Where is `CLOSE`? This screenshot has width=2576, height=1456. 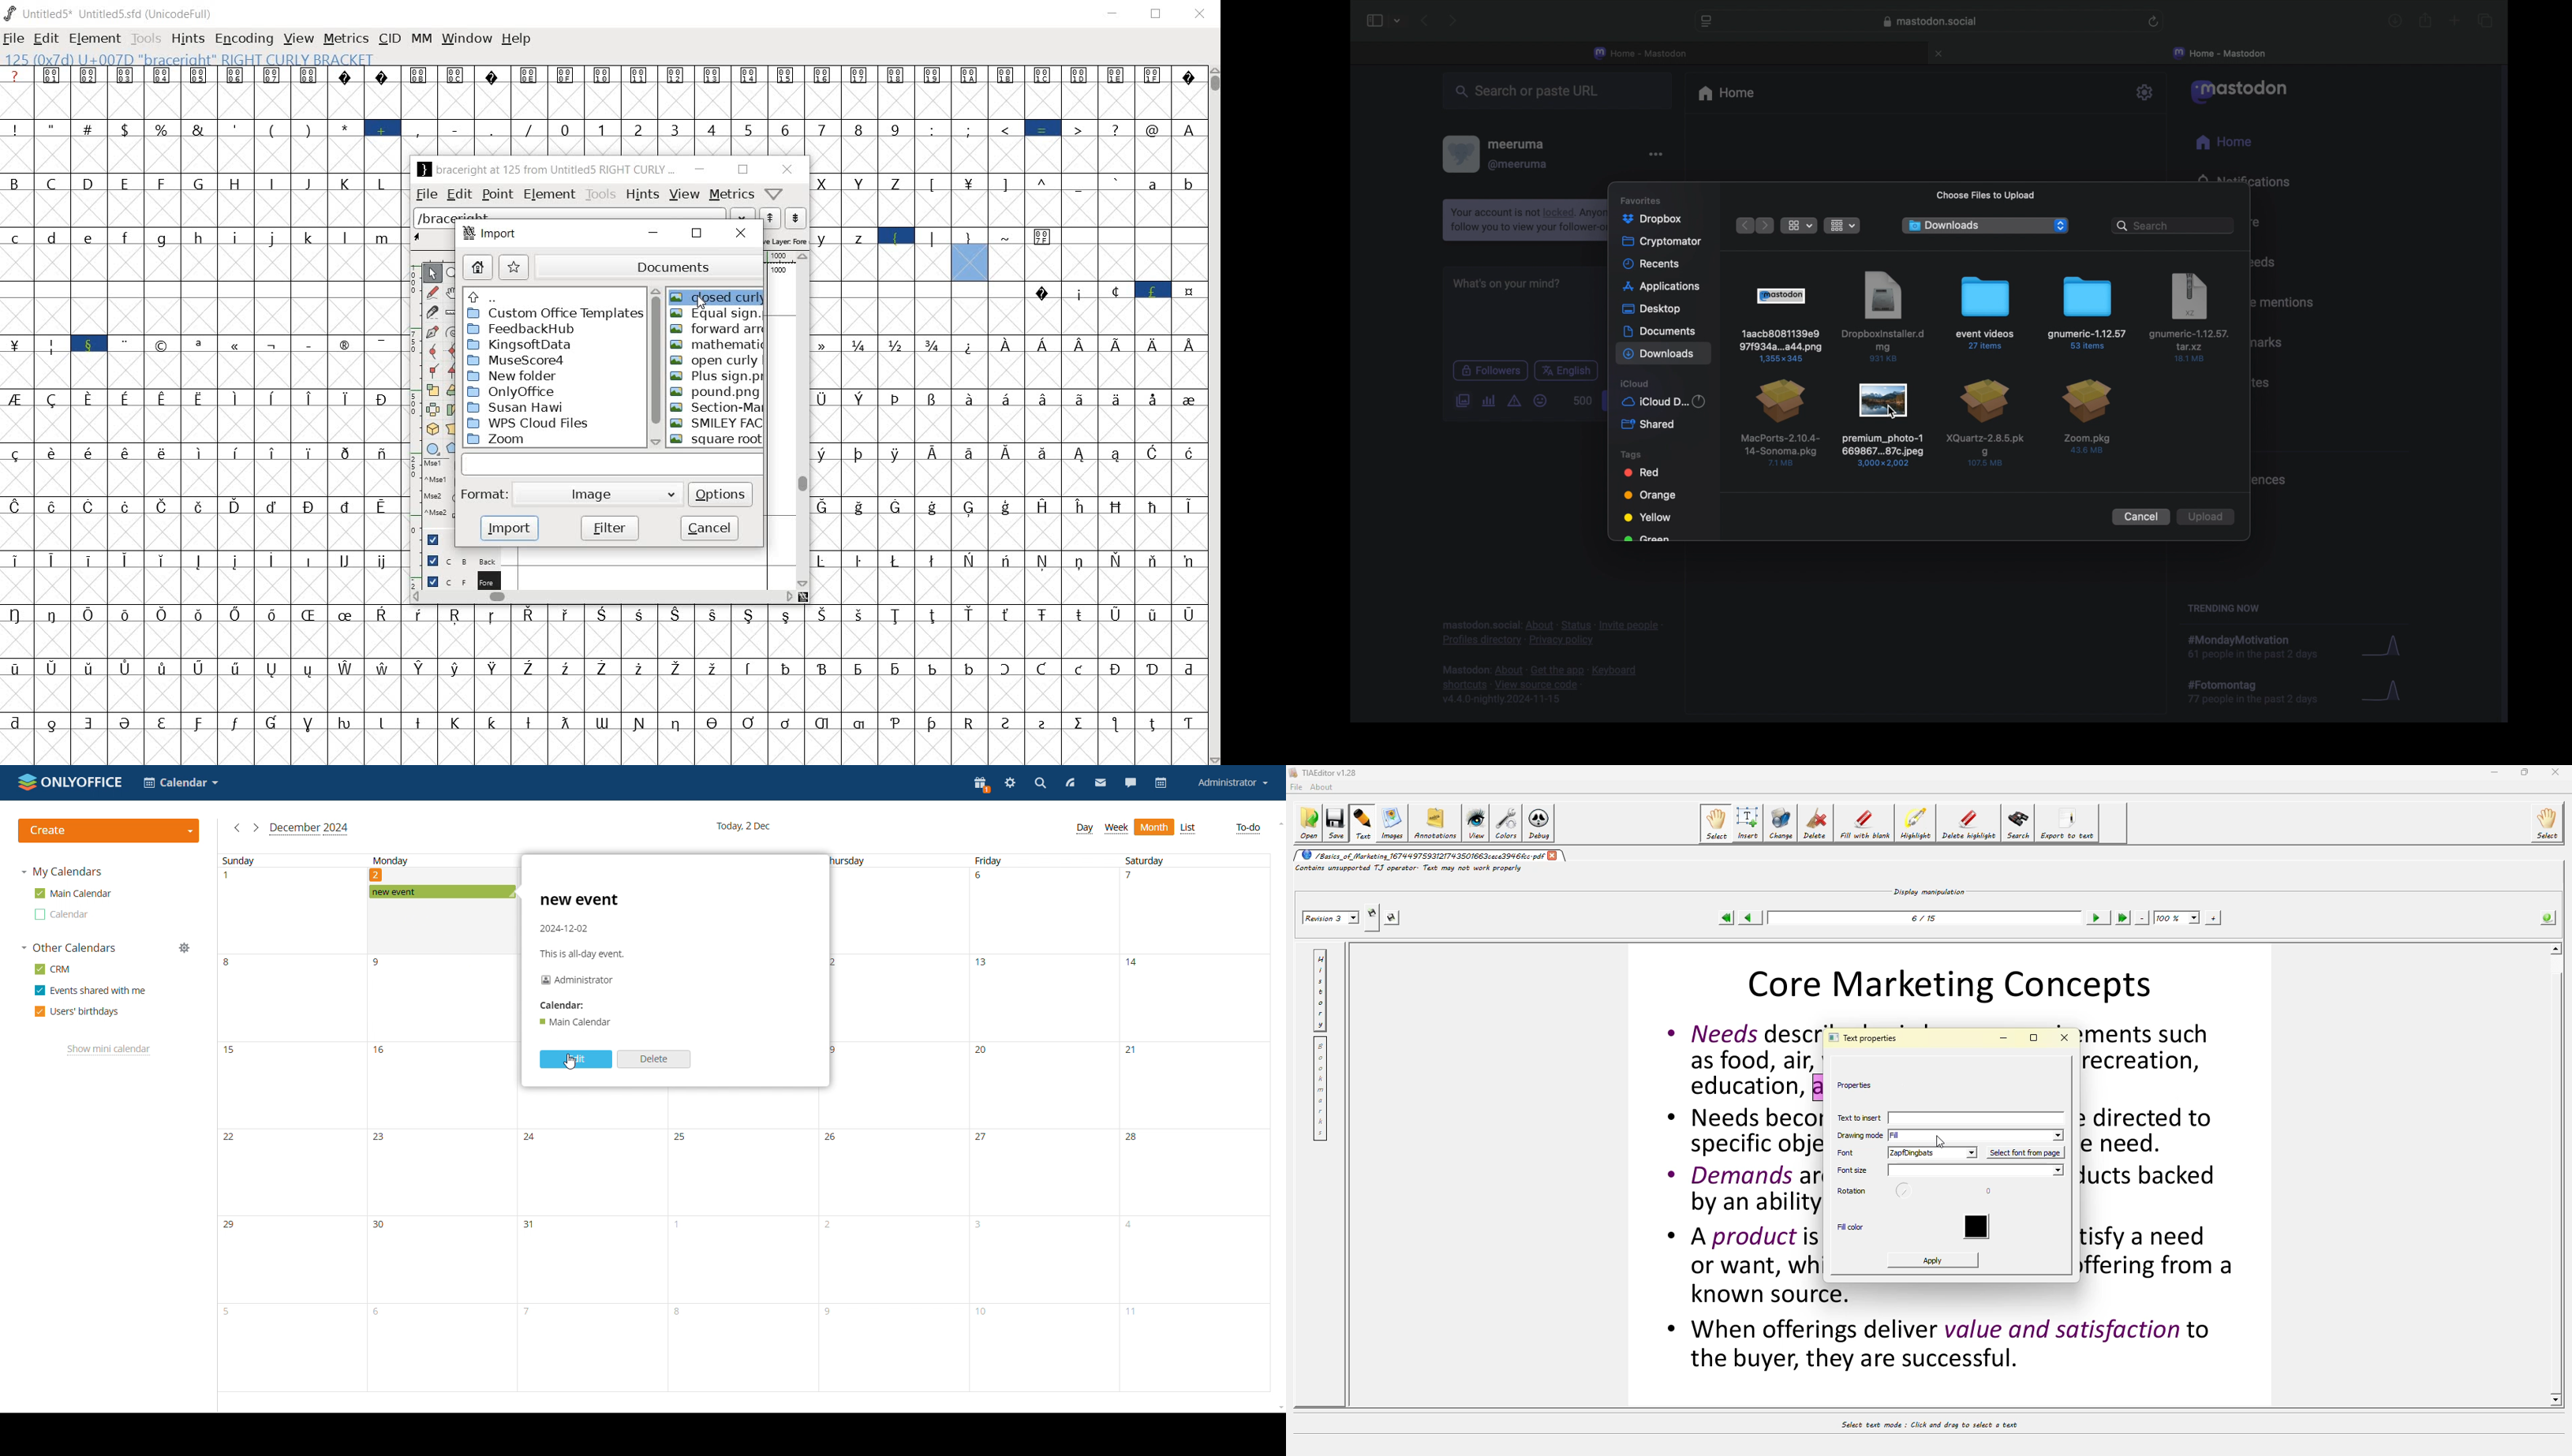 CLOSE is located at coordinates (1197, 13).